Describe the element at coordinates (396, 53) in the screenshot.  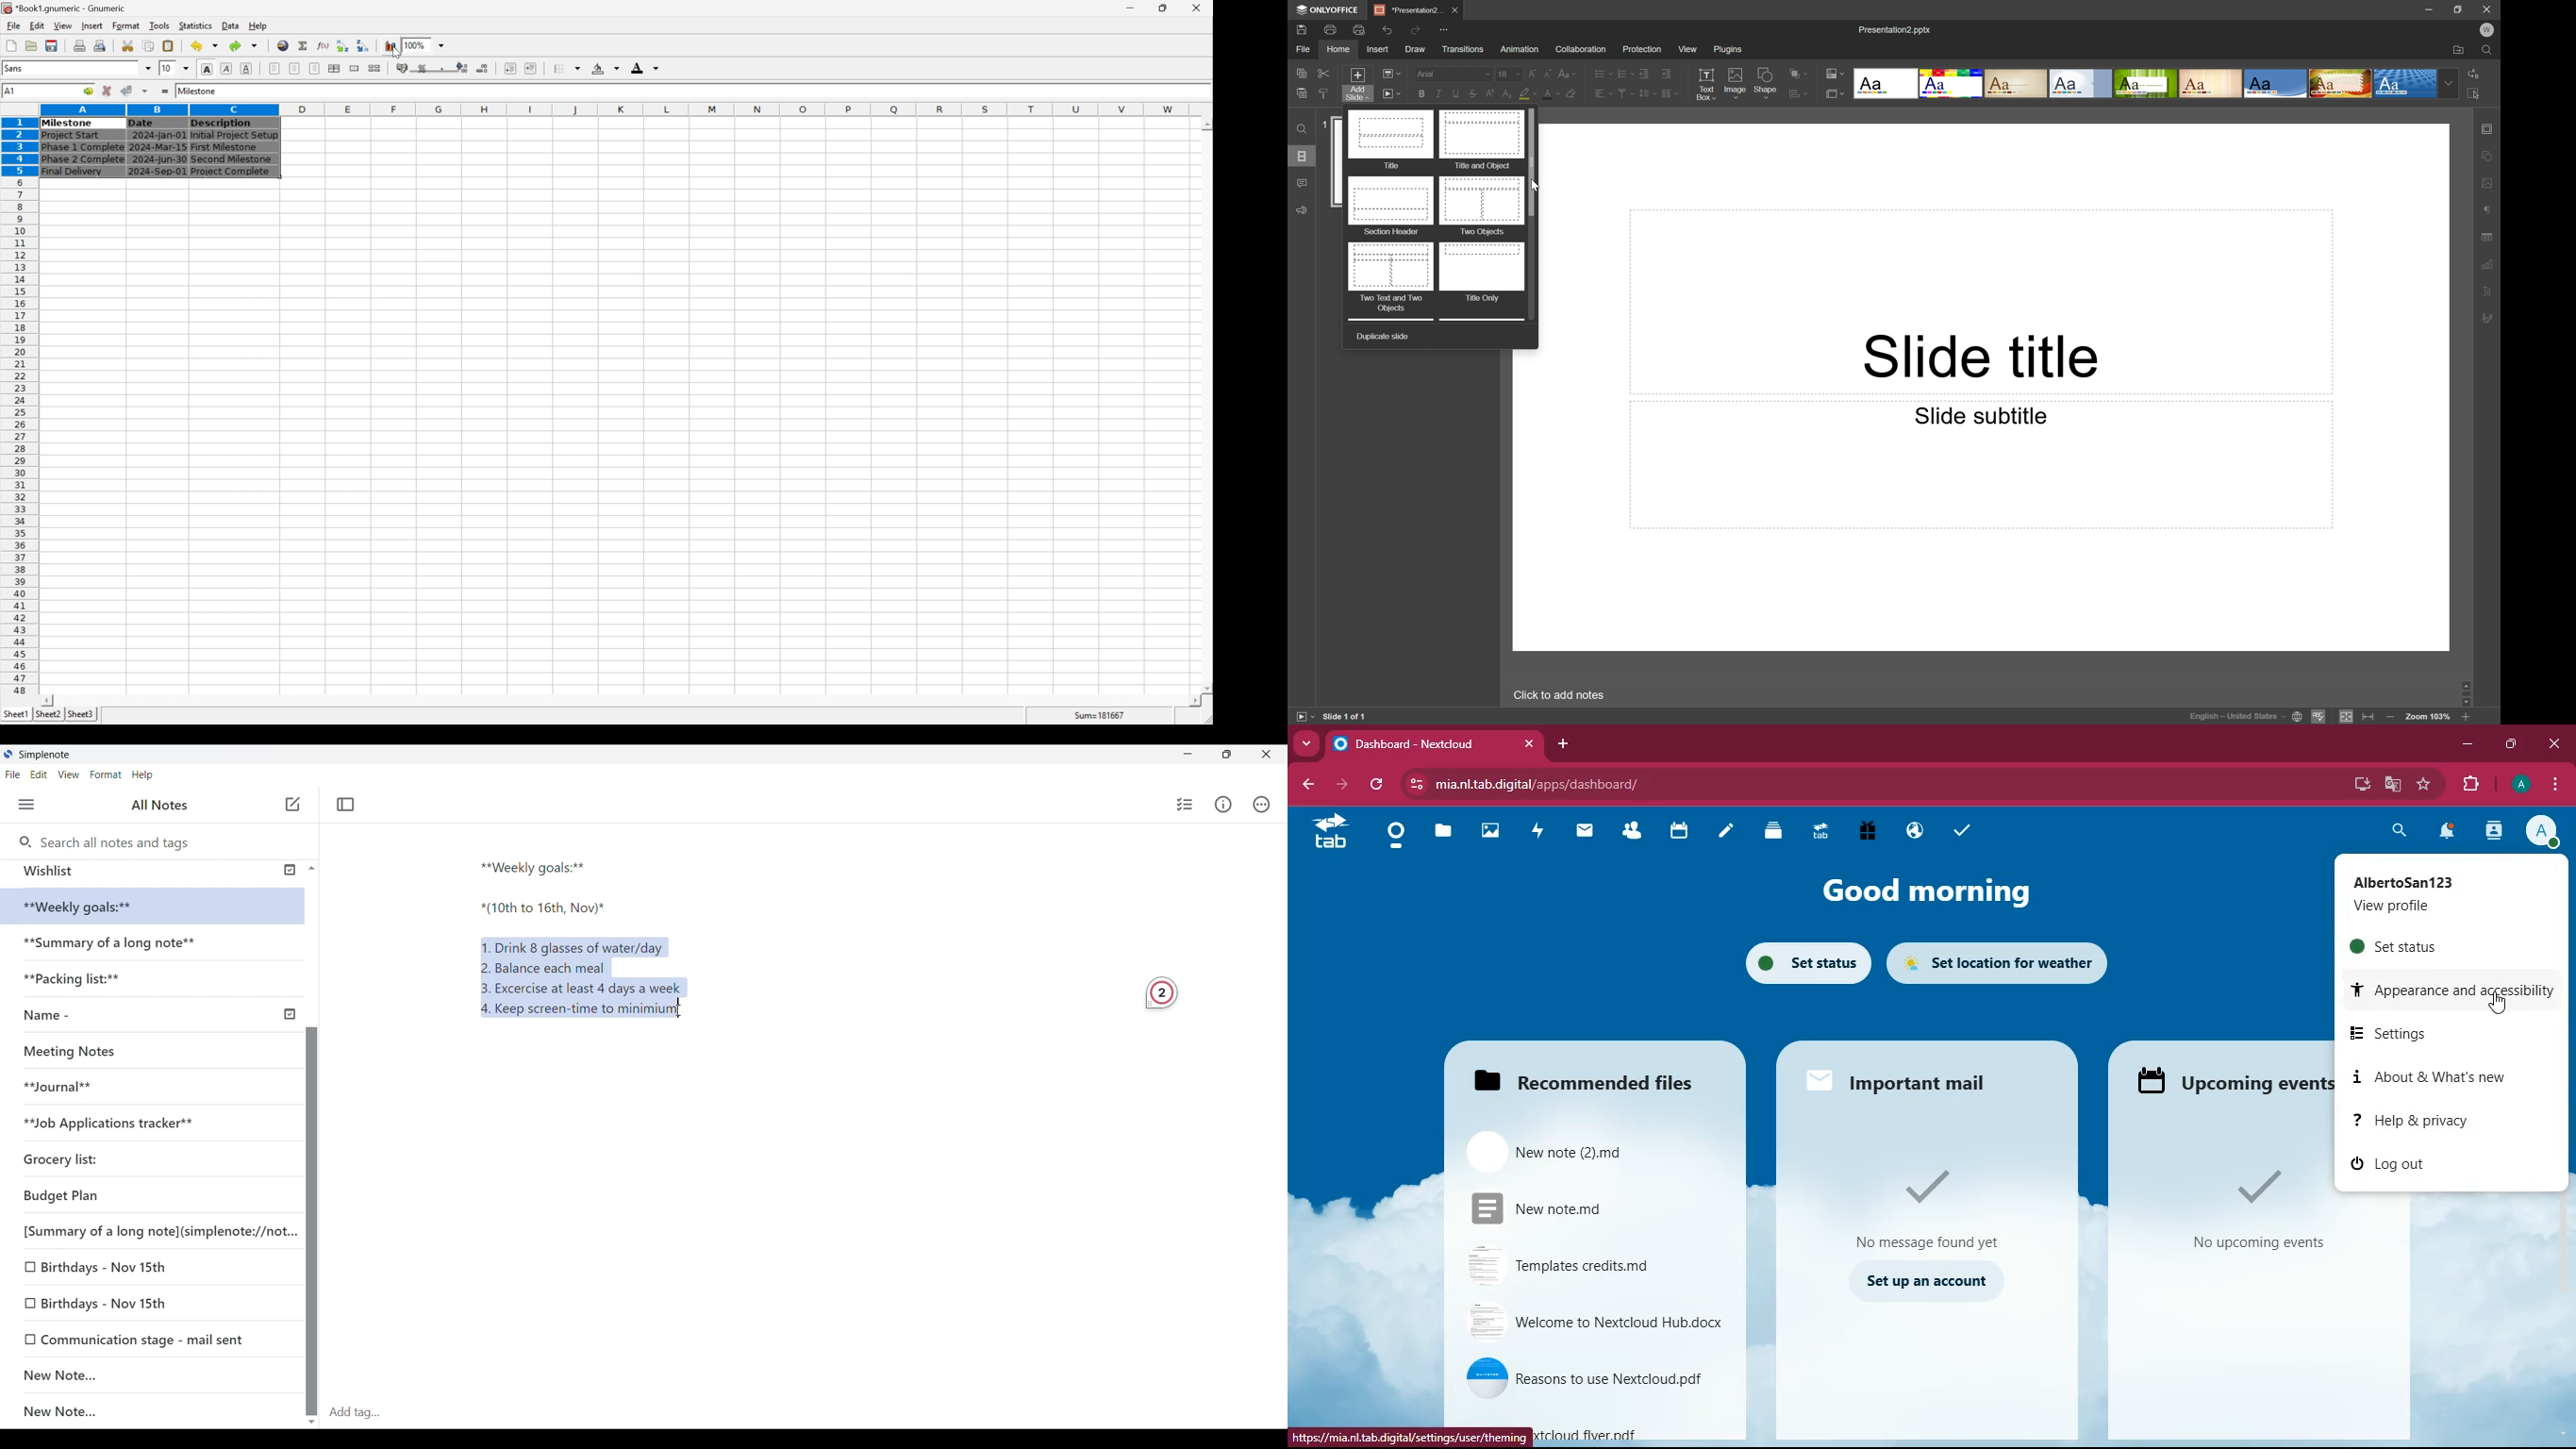
I see `Cursor` at that location.